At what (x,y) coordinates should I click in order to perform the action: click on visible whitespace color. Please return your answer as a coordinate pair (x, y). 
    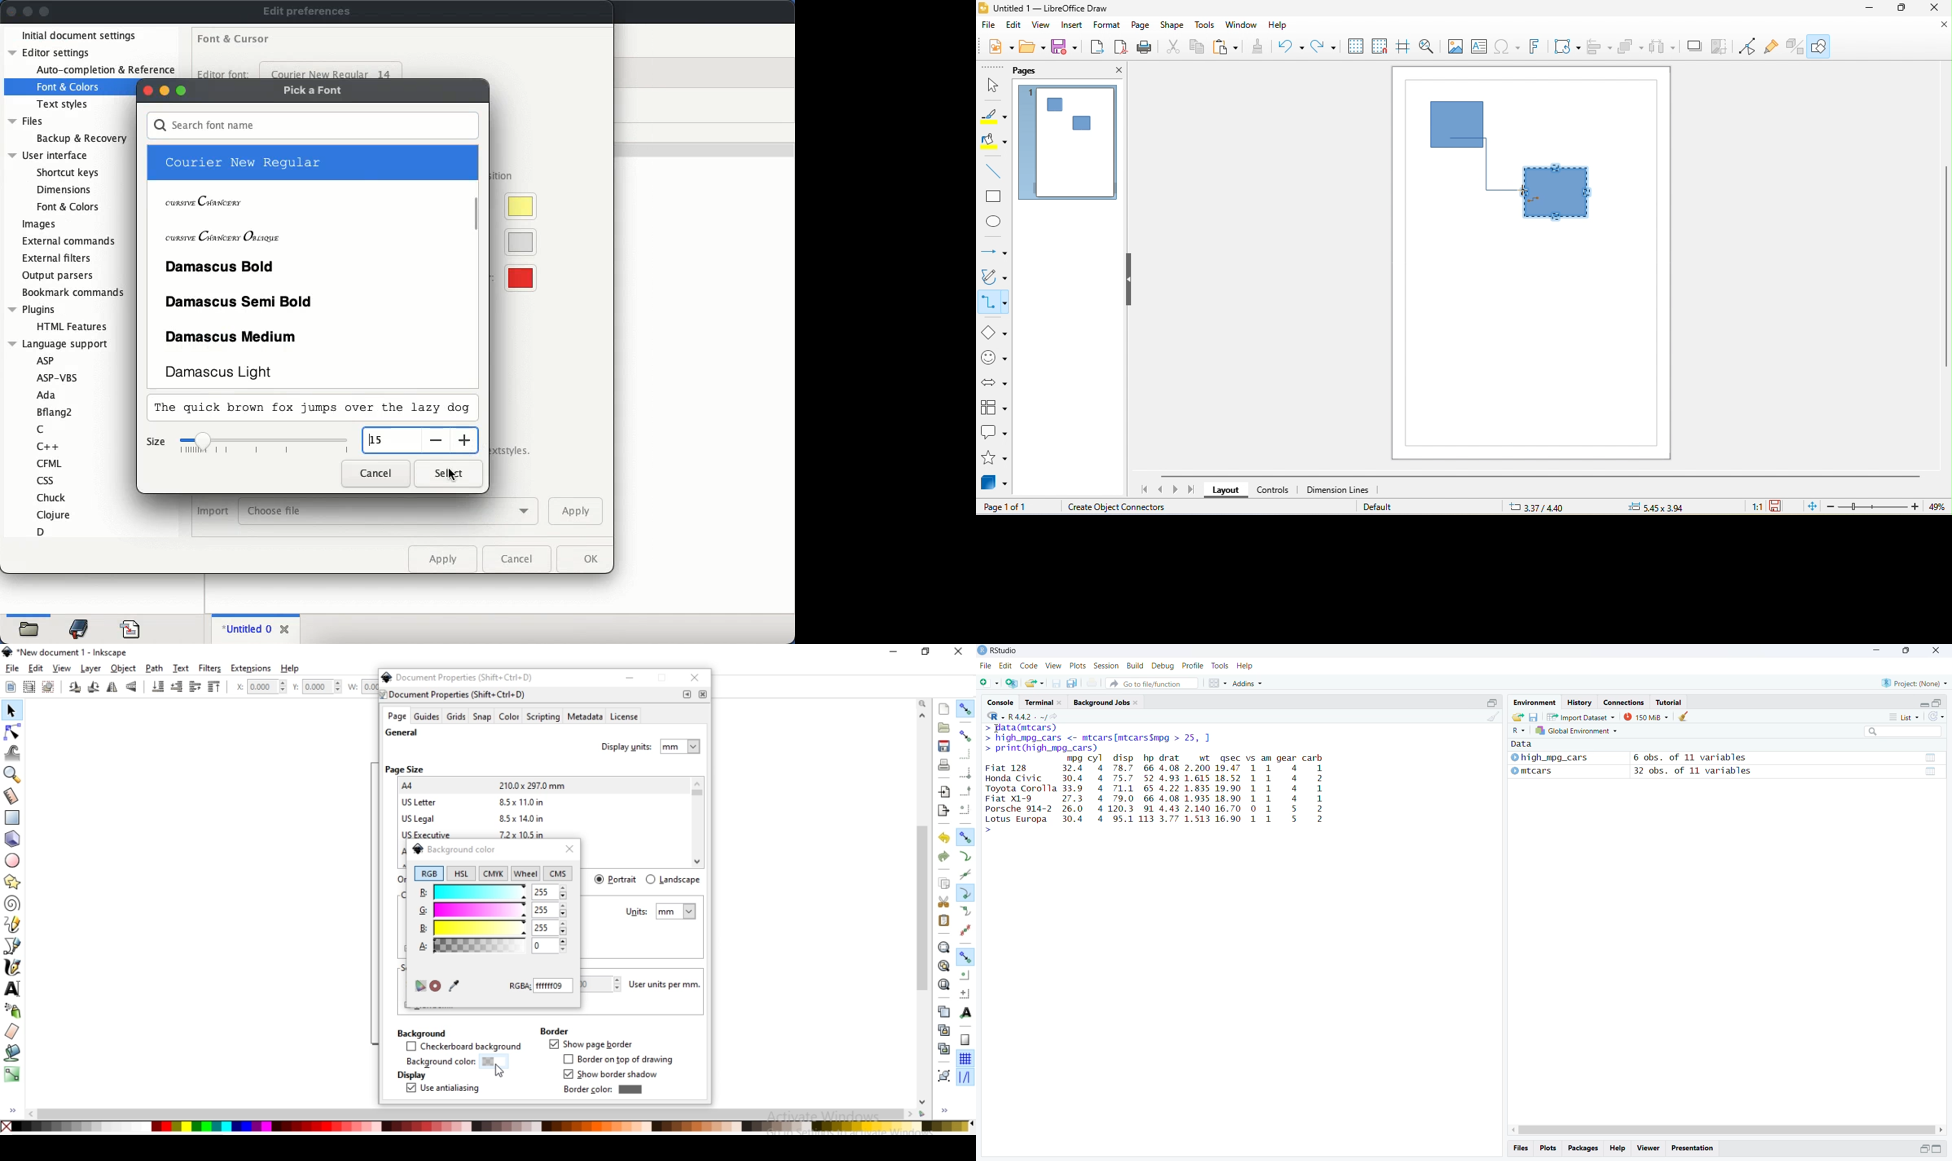
    Looking at the image, I should click on (518, 279).